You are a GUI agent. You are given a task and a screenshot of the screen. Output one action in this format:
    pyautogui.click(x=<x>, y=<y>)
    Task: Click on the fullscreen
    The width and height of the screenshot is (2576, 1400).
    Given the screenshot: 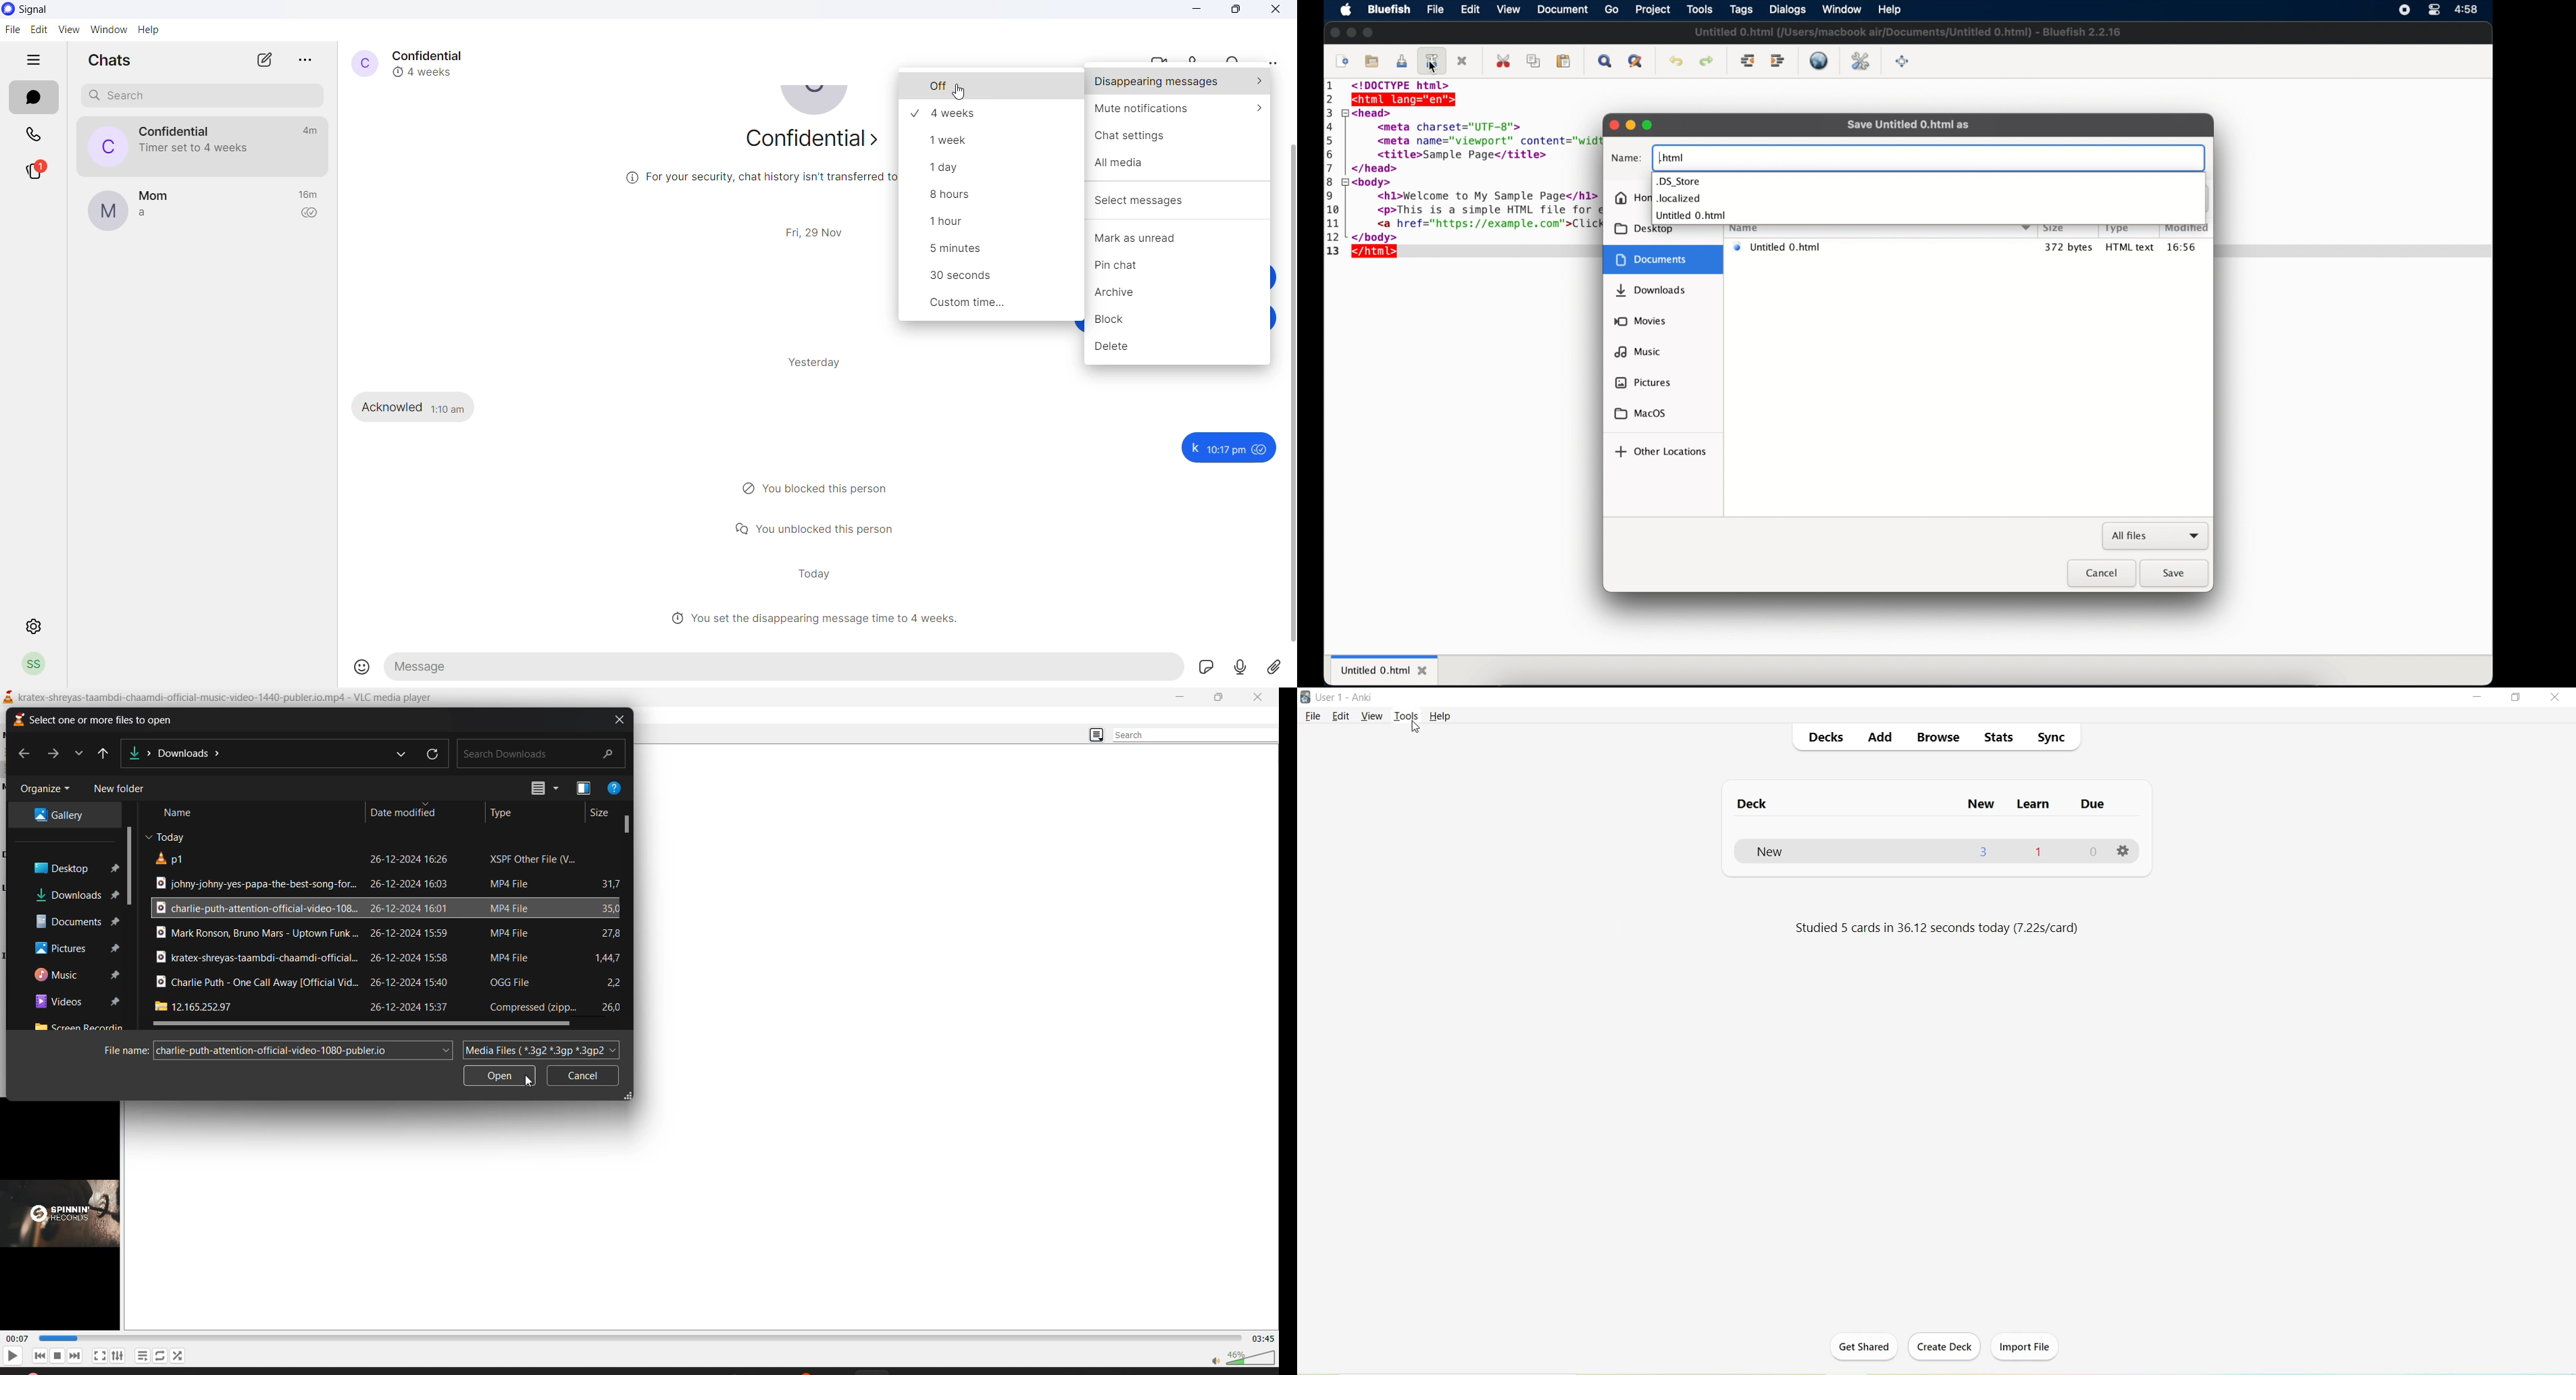 What is the action you would take?
    pyautogui.click(x=100, y=1358)
    